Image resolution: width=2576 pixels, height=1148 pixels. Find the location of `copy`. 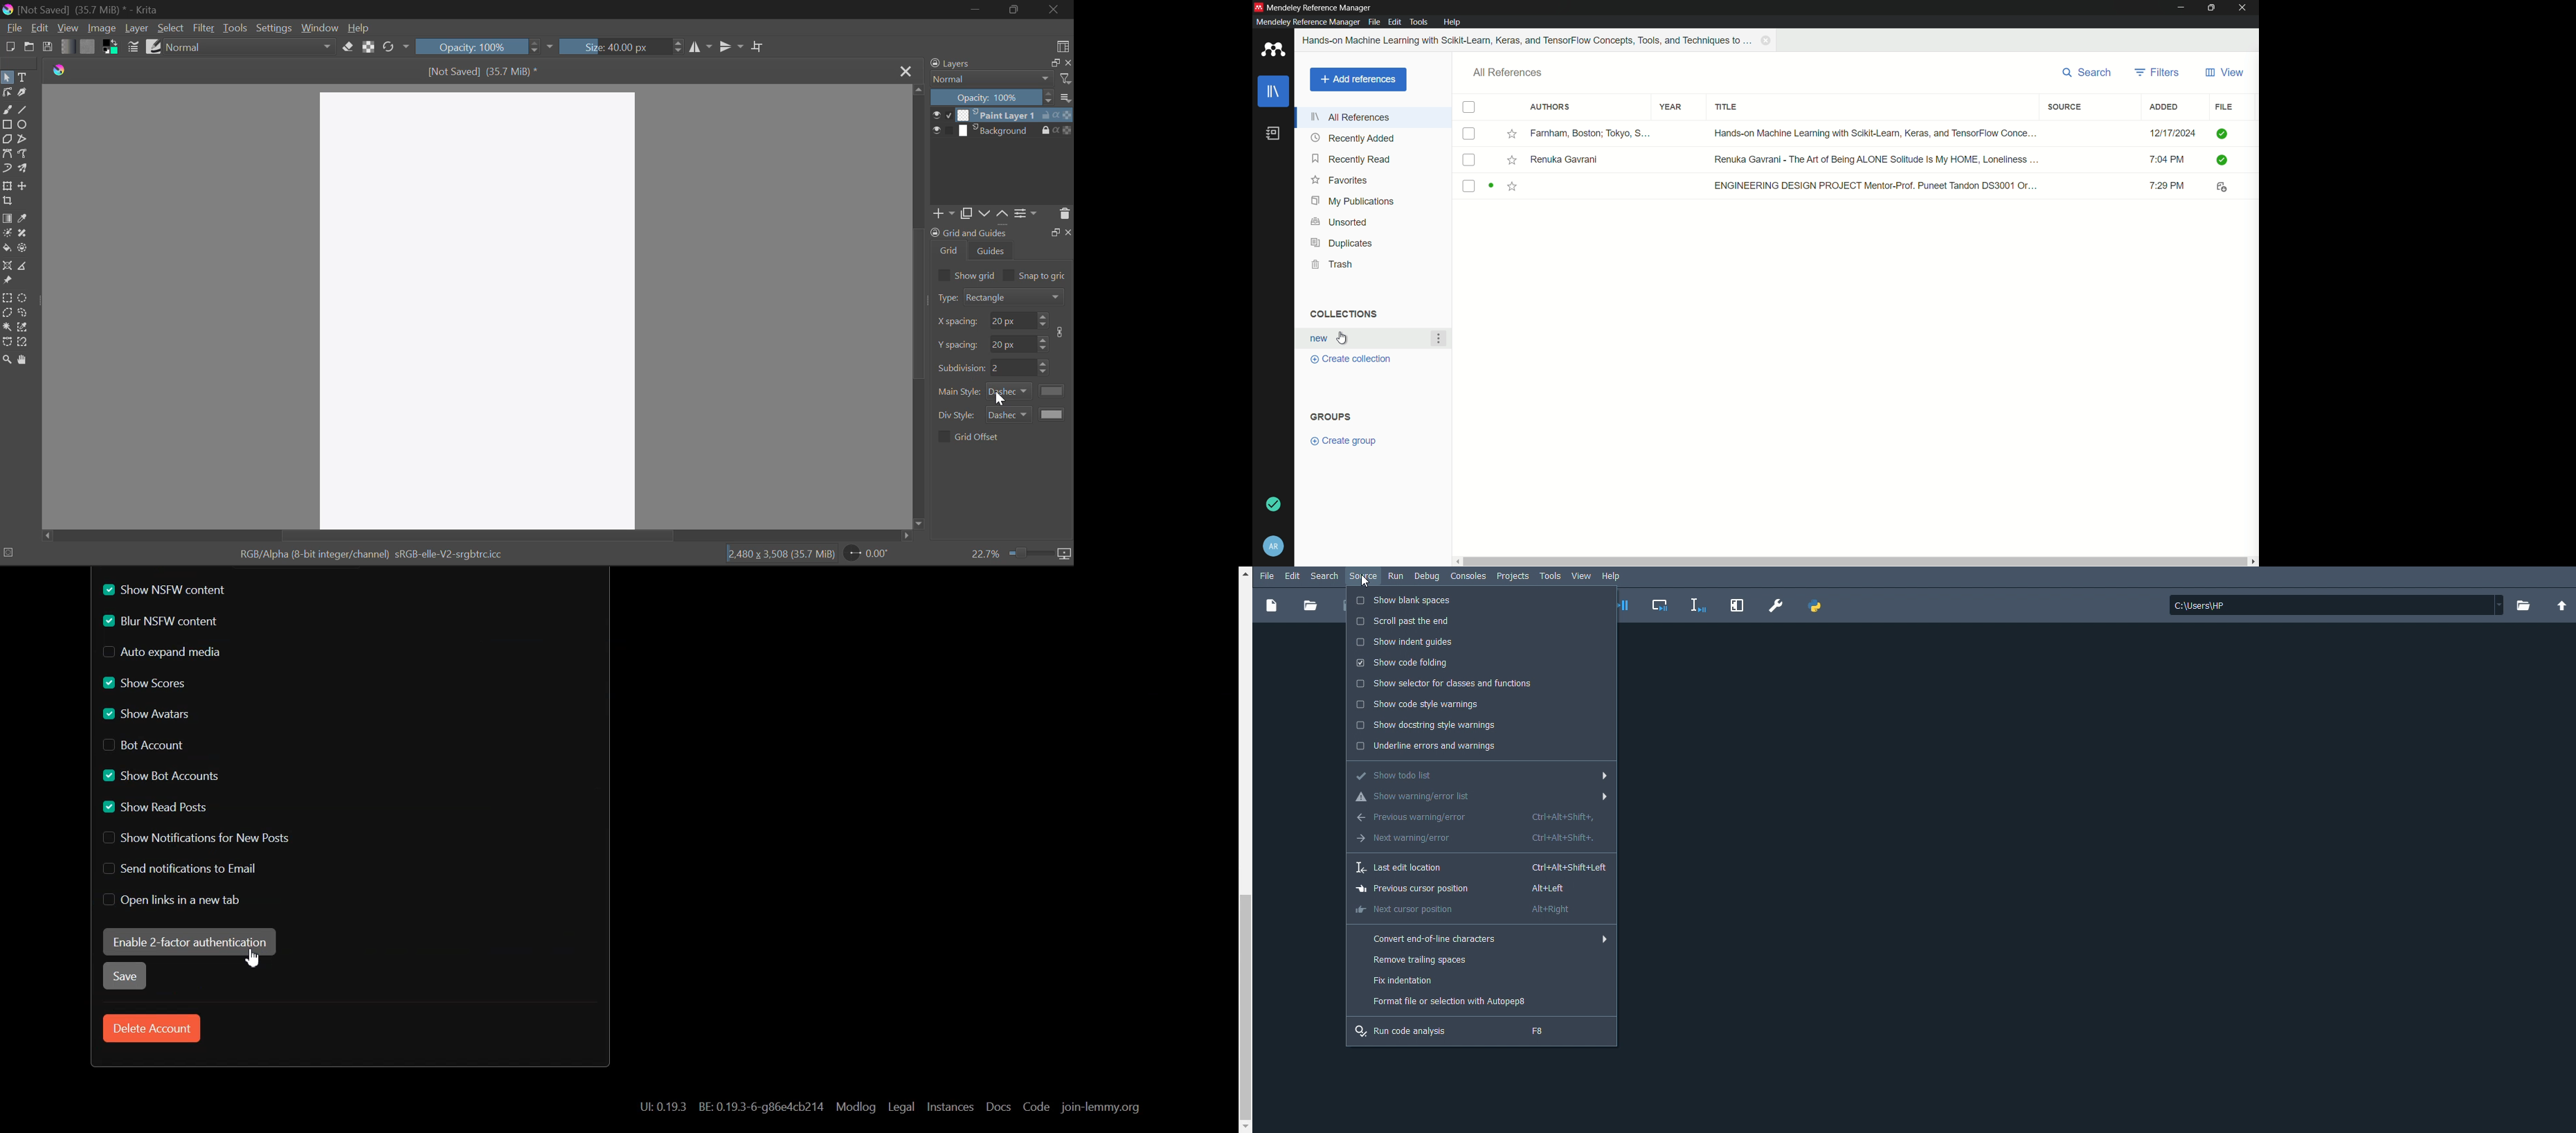

copy is located at coordinates (1054, 62).